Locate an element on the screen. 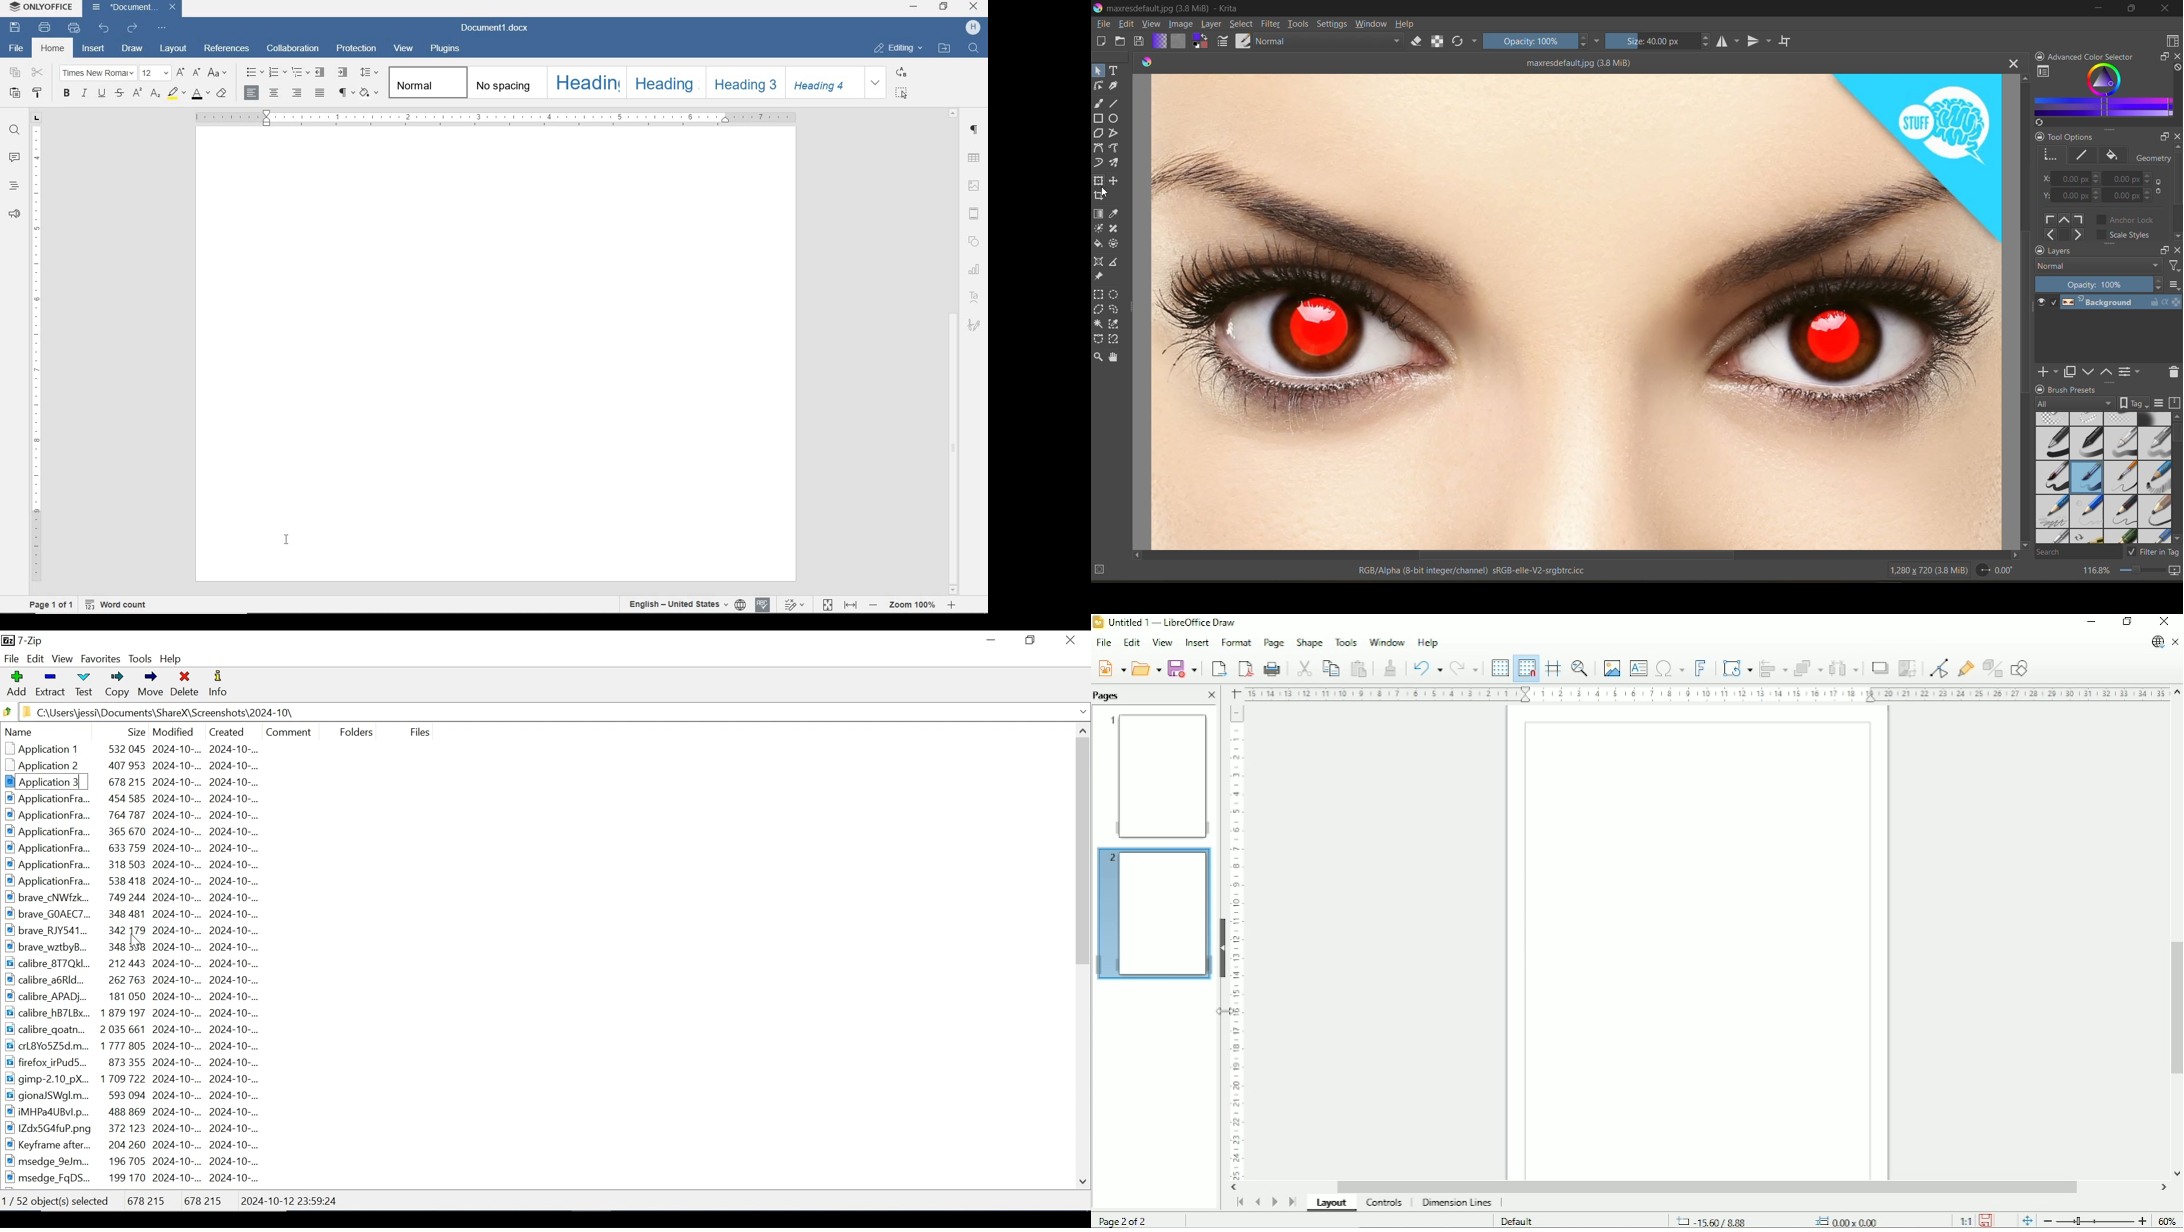 This screenshot has width=2184, height=1232. chart is located at coordinates (975, 270).